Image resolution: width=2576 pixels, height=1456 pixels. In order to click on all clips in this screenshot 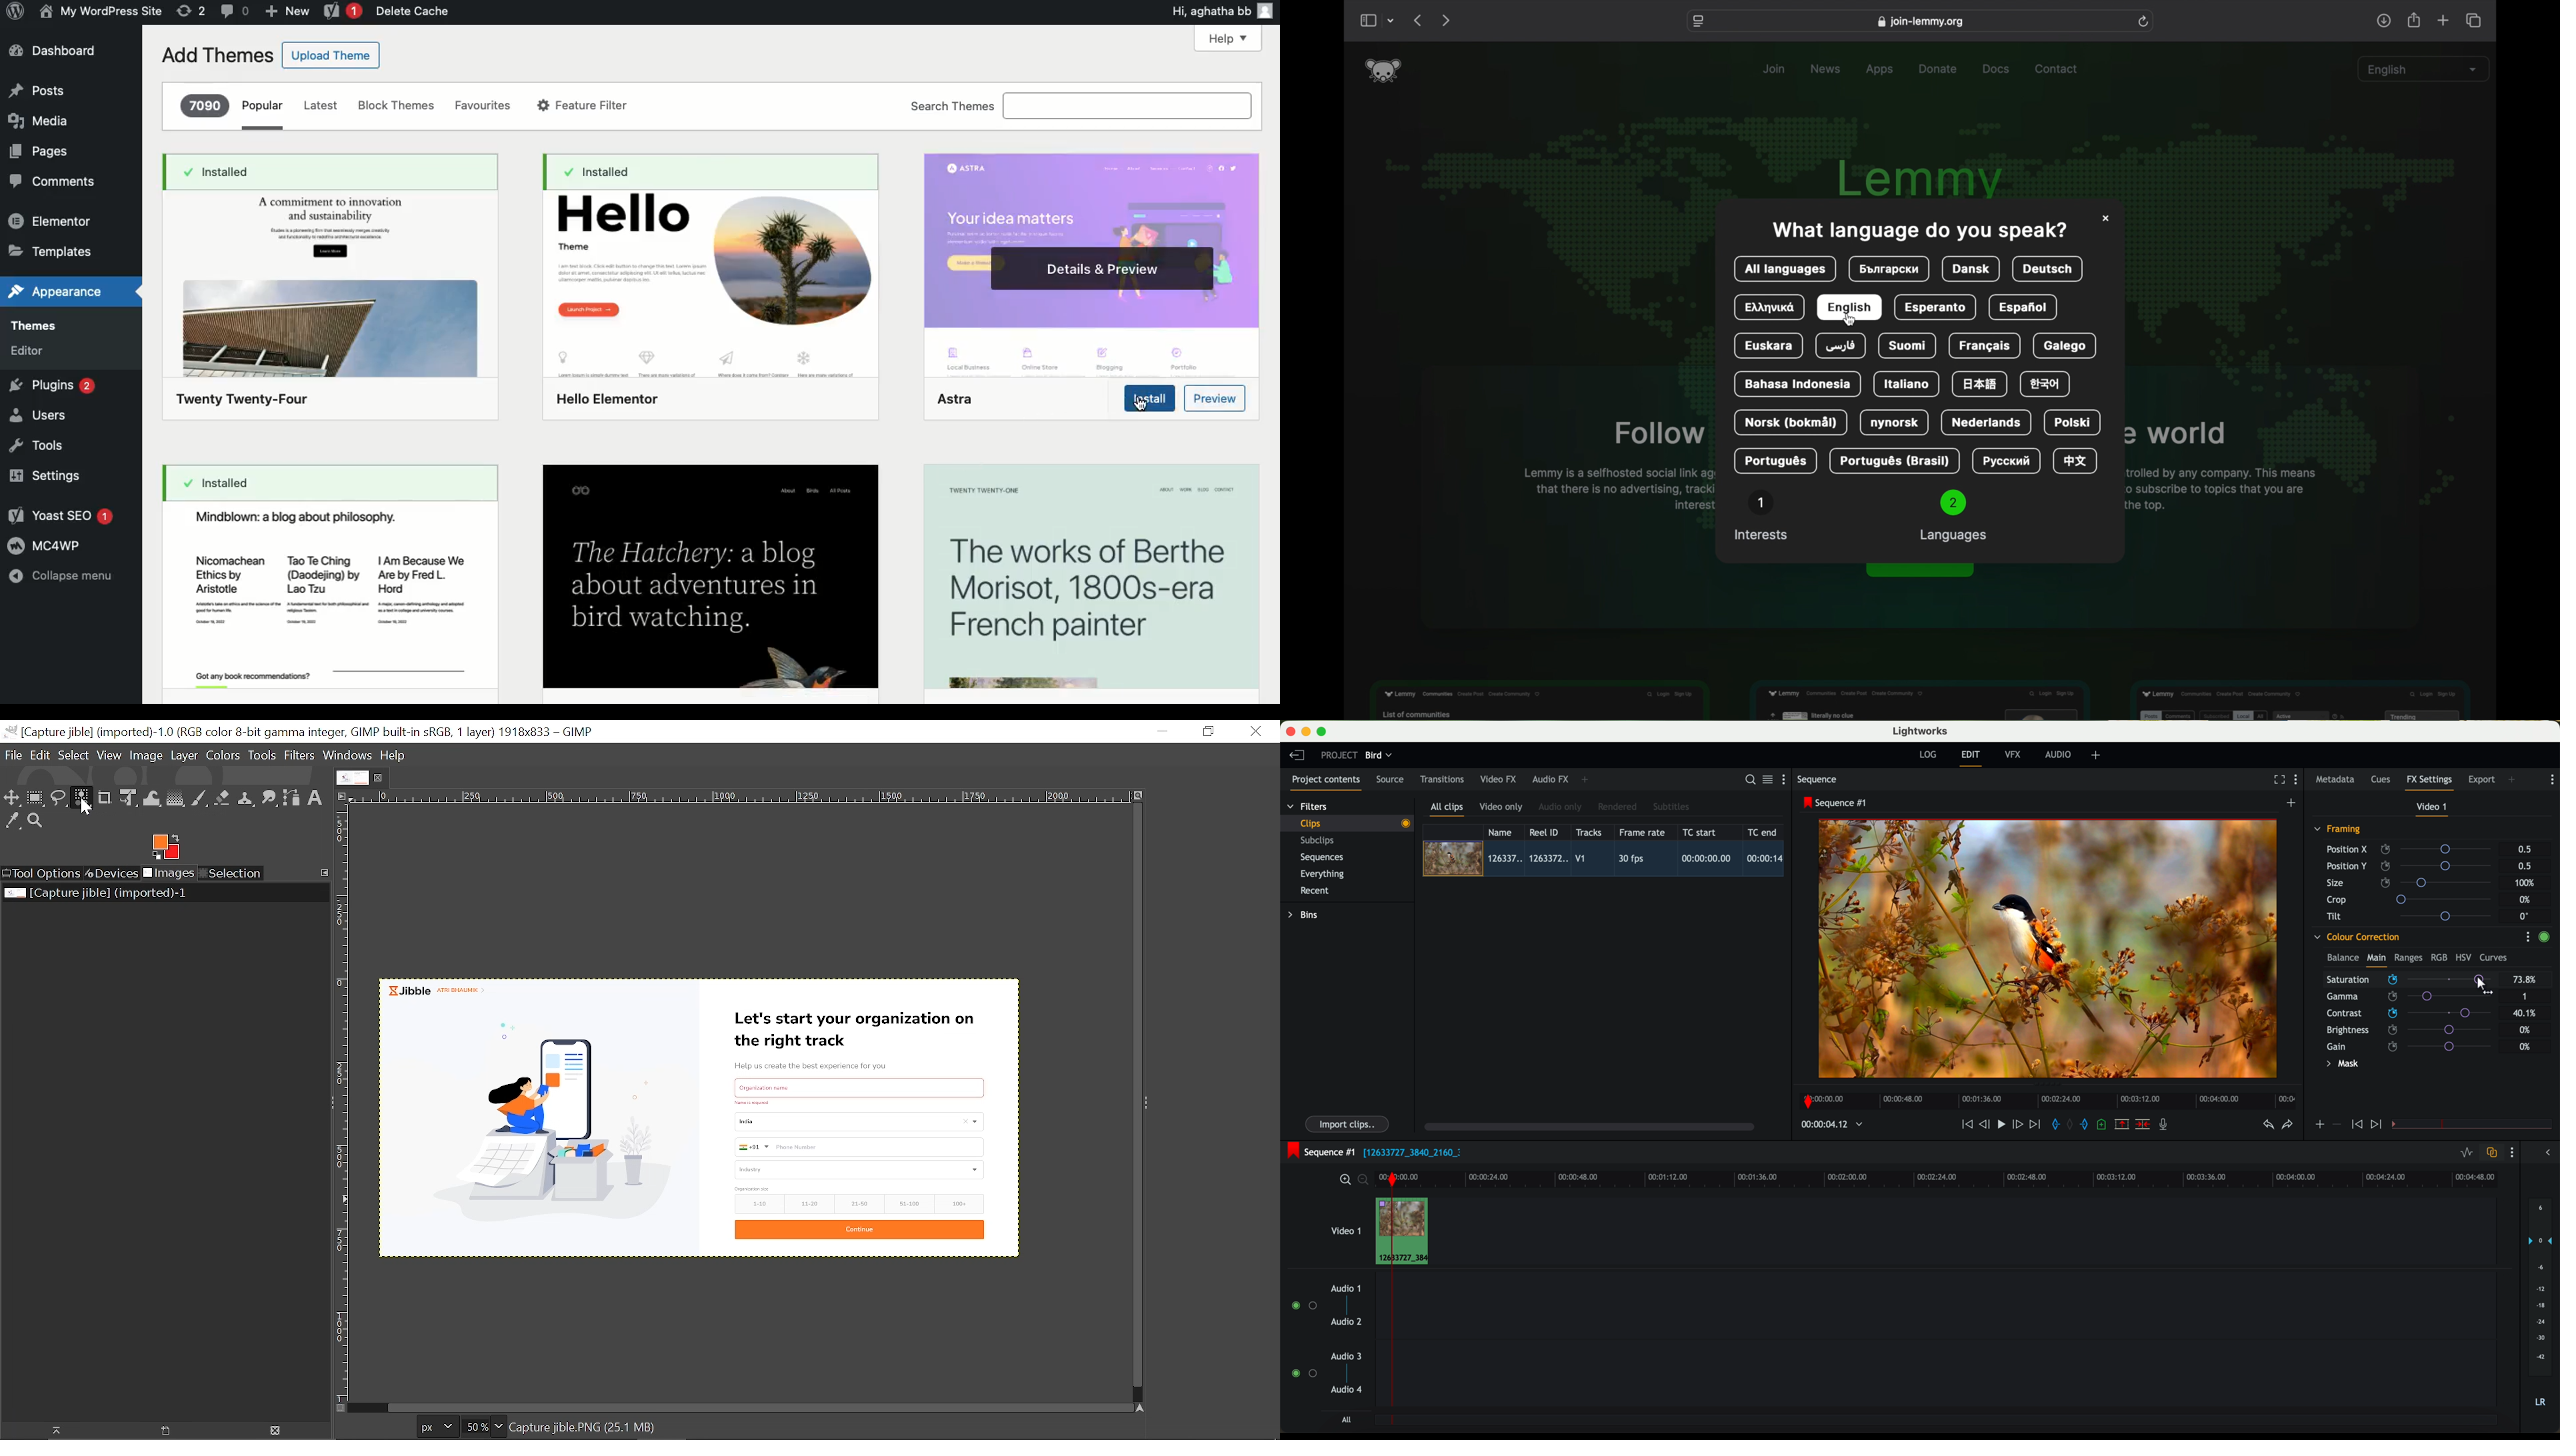, I will do `click(1447, 810)`.